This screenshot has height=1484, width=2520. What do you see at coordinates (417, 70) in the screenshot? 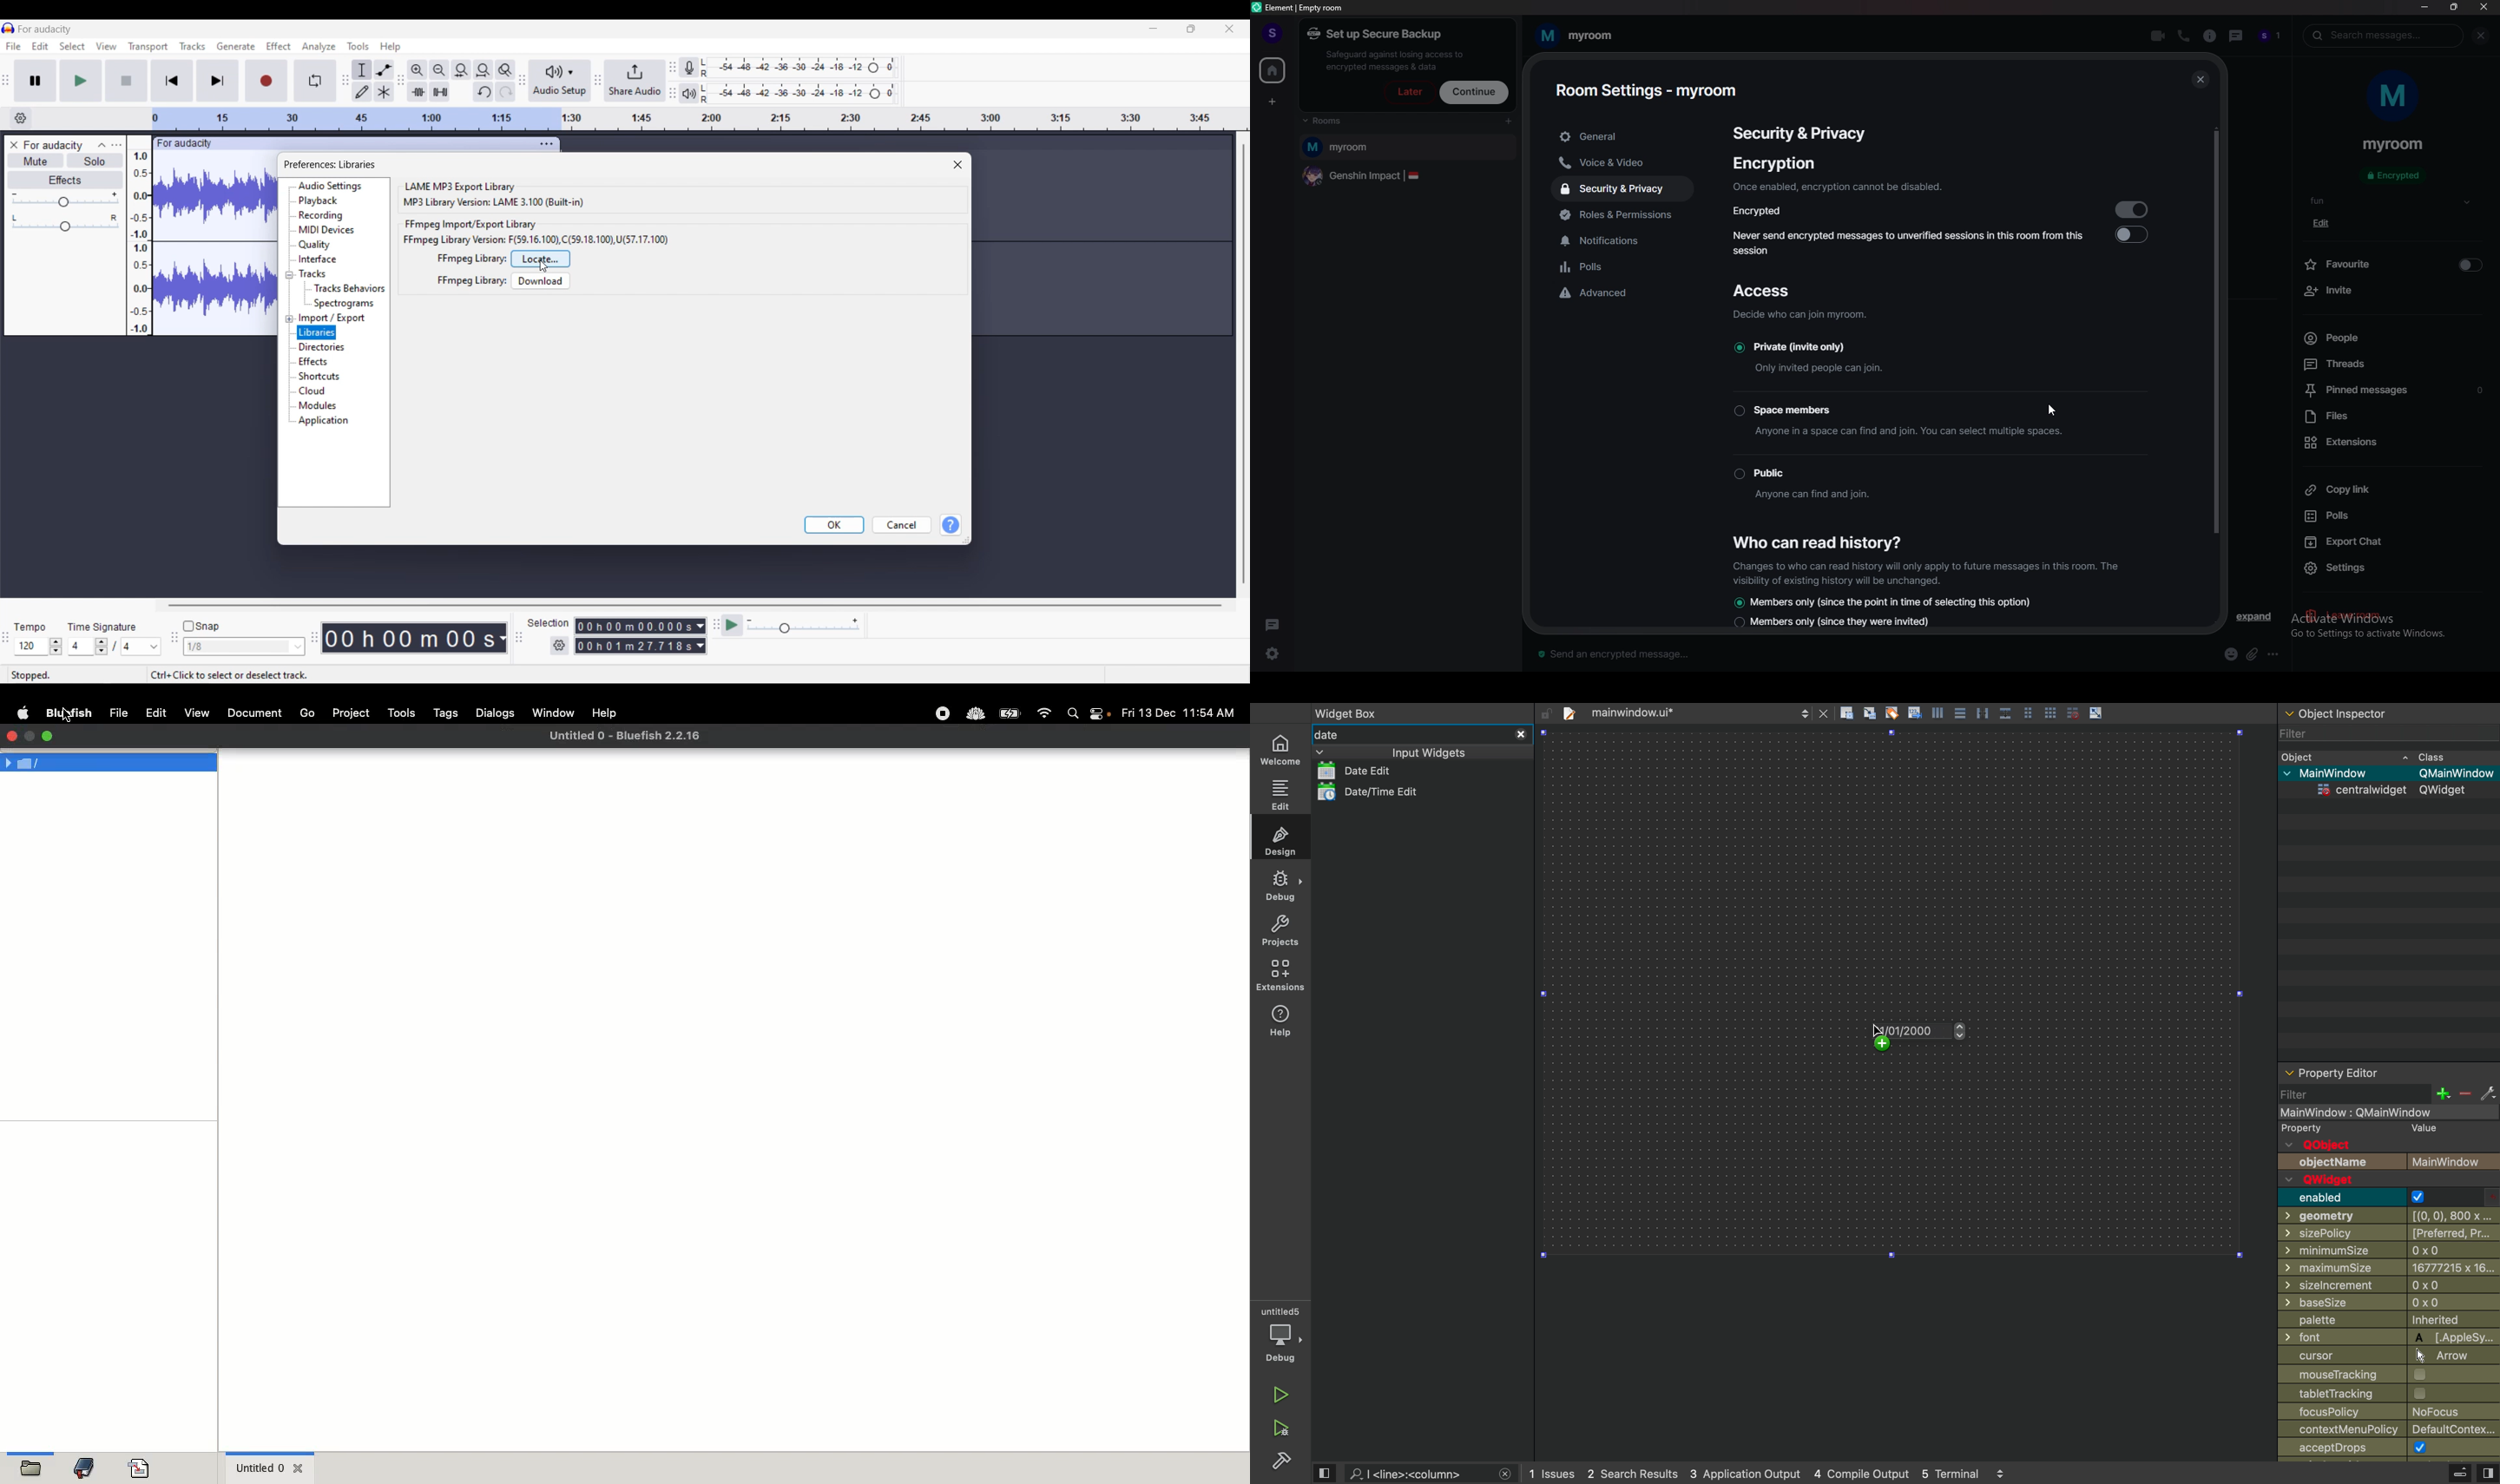
I see `Zoom in` at bounding box center [417, 70].